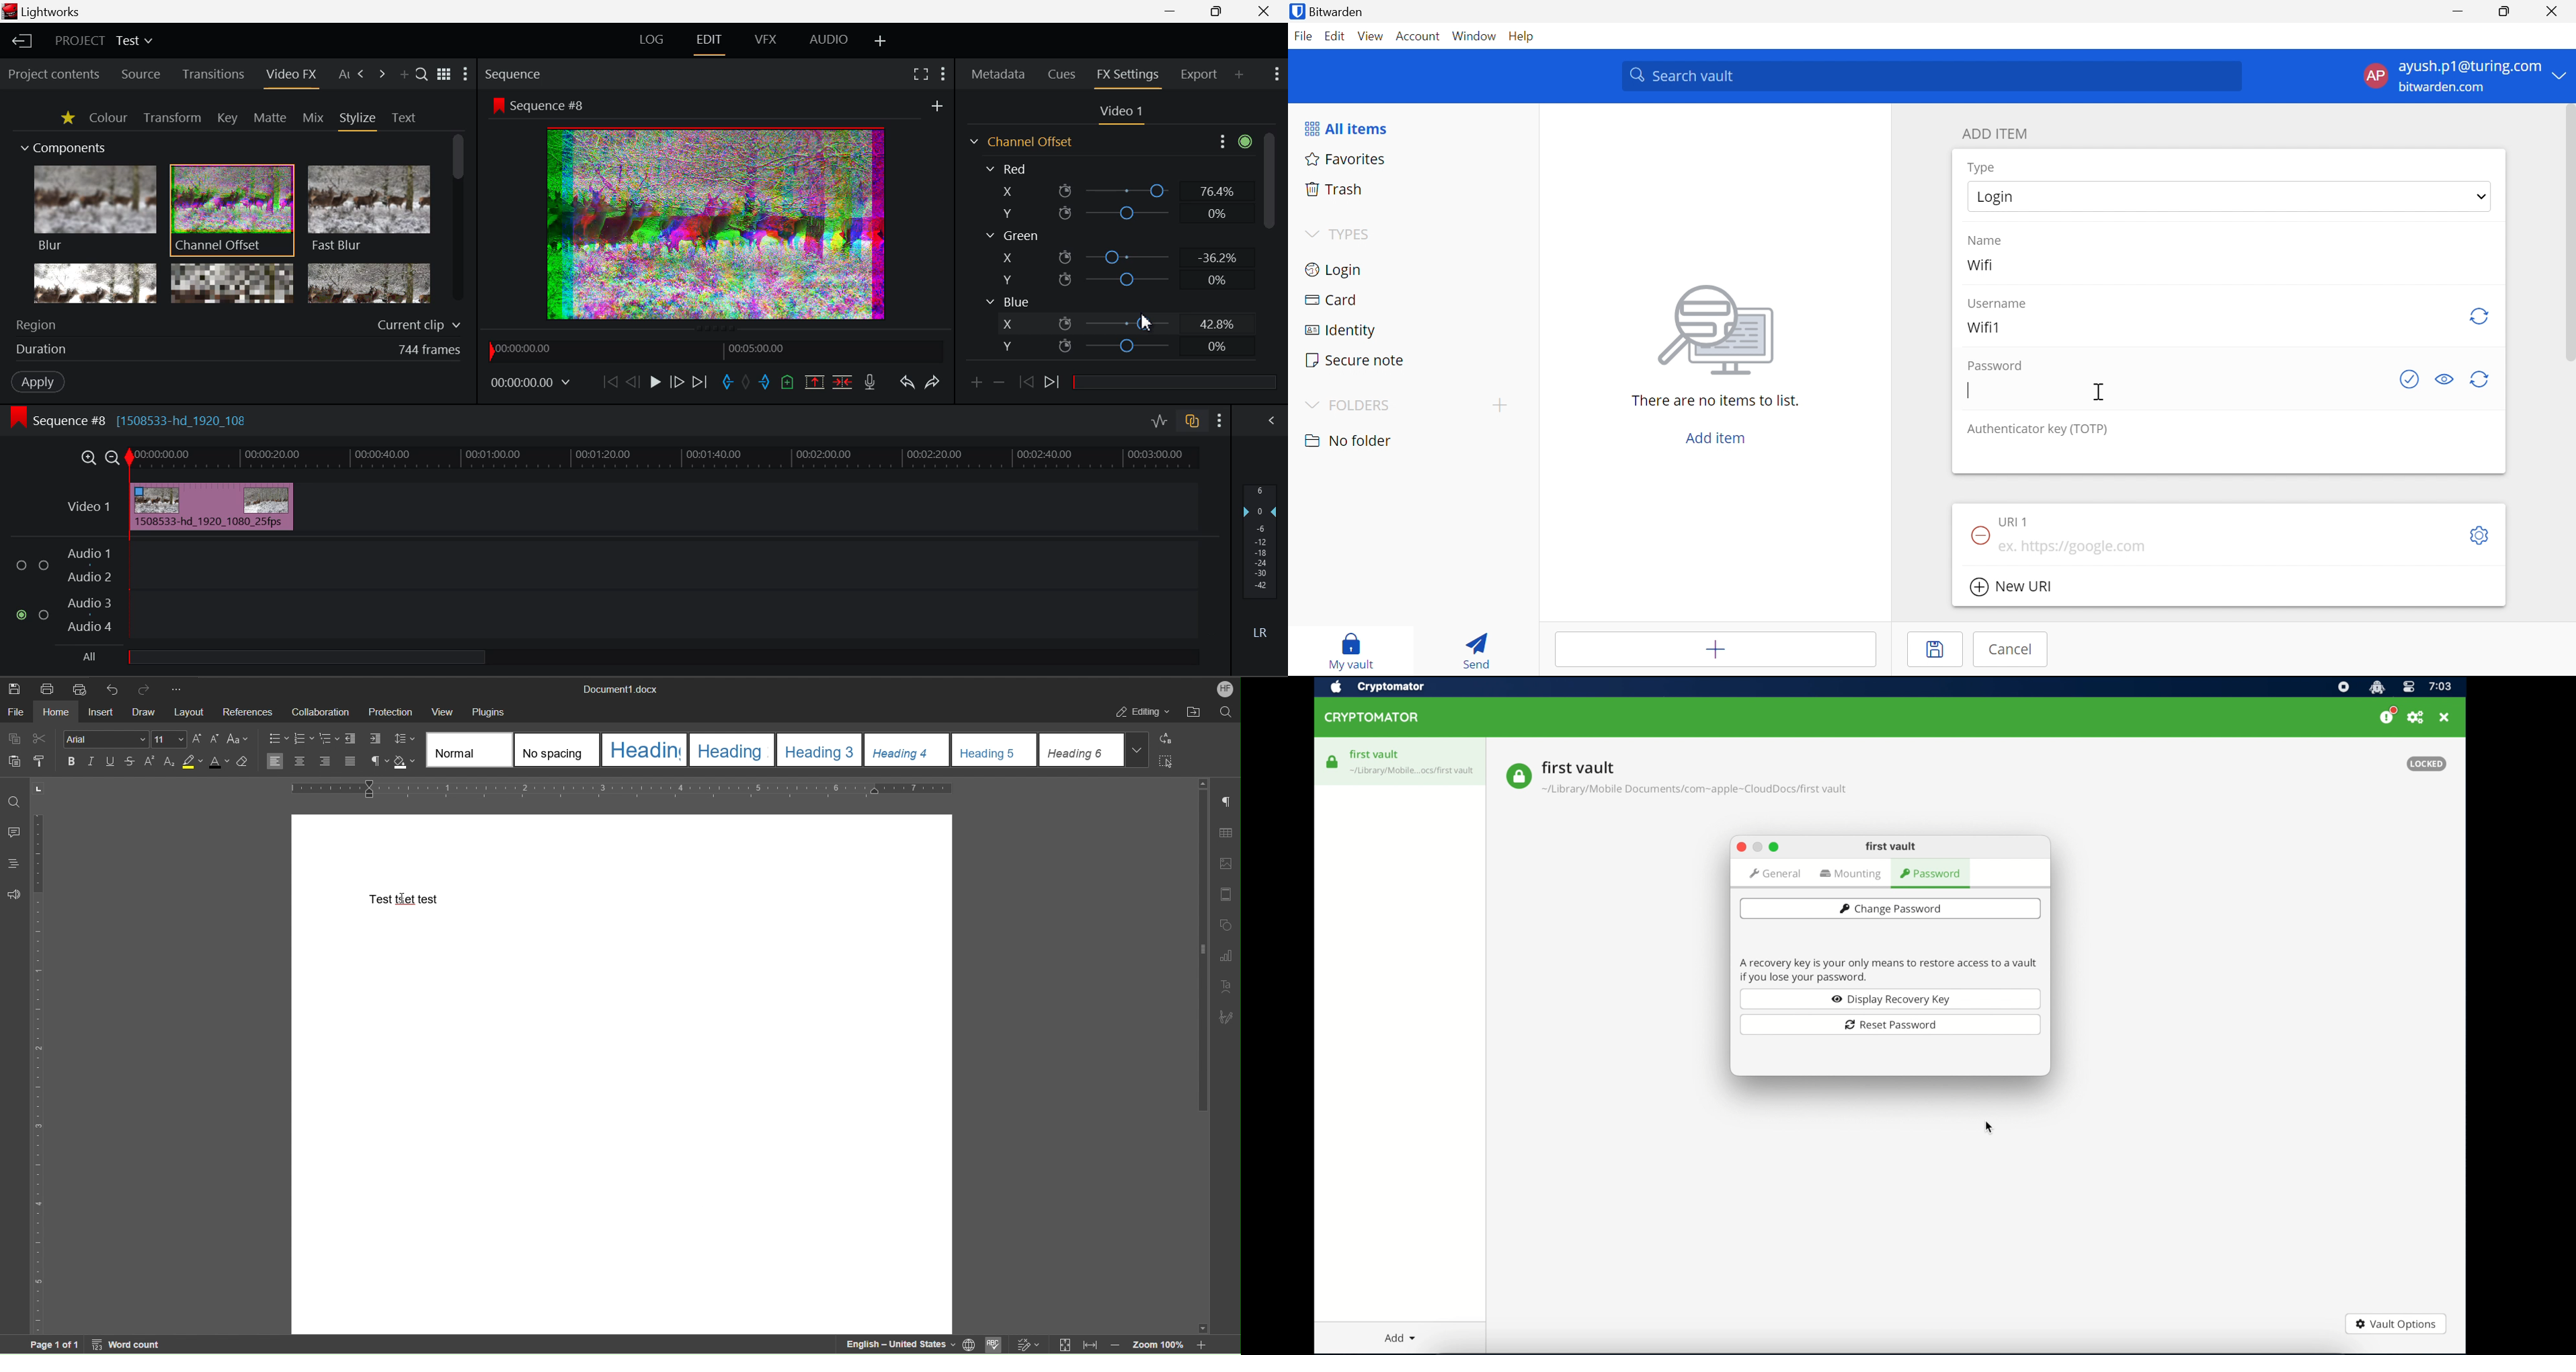 The width and height of the screenshot is (2576, 1372). Describe the element at coordinates (1225, 987) in the screenshot. I see `Text Art` at that location.